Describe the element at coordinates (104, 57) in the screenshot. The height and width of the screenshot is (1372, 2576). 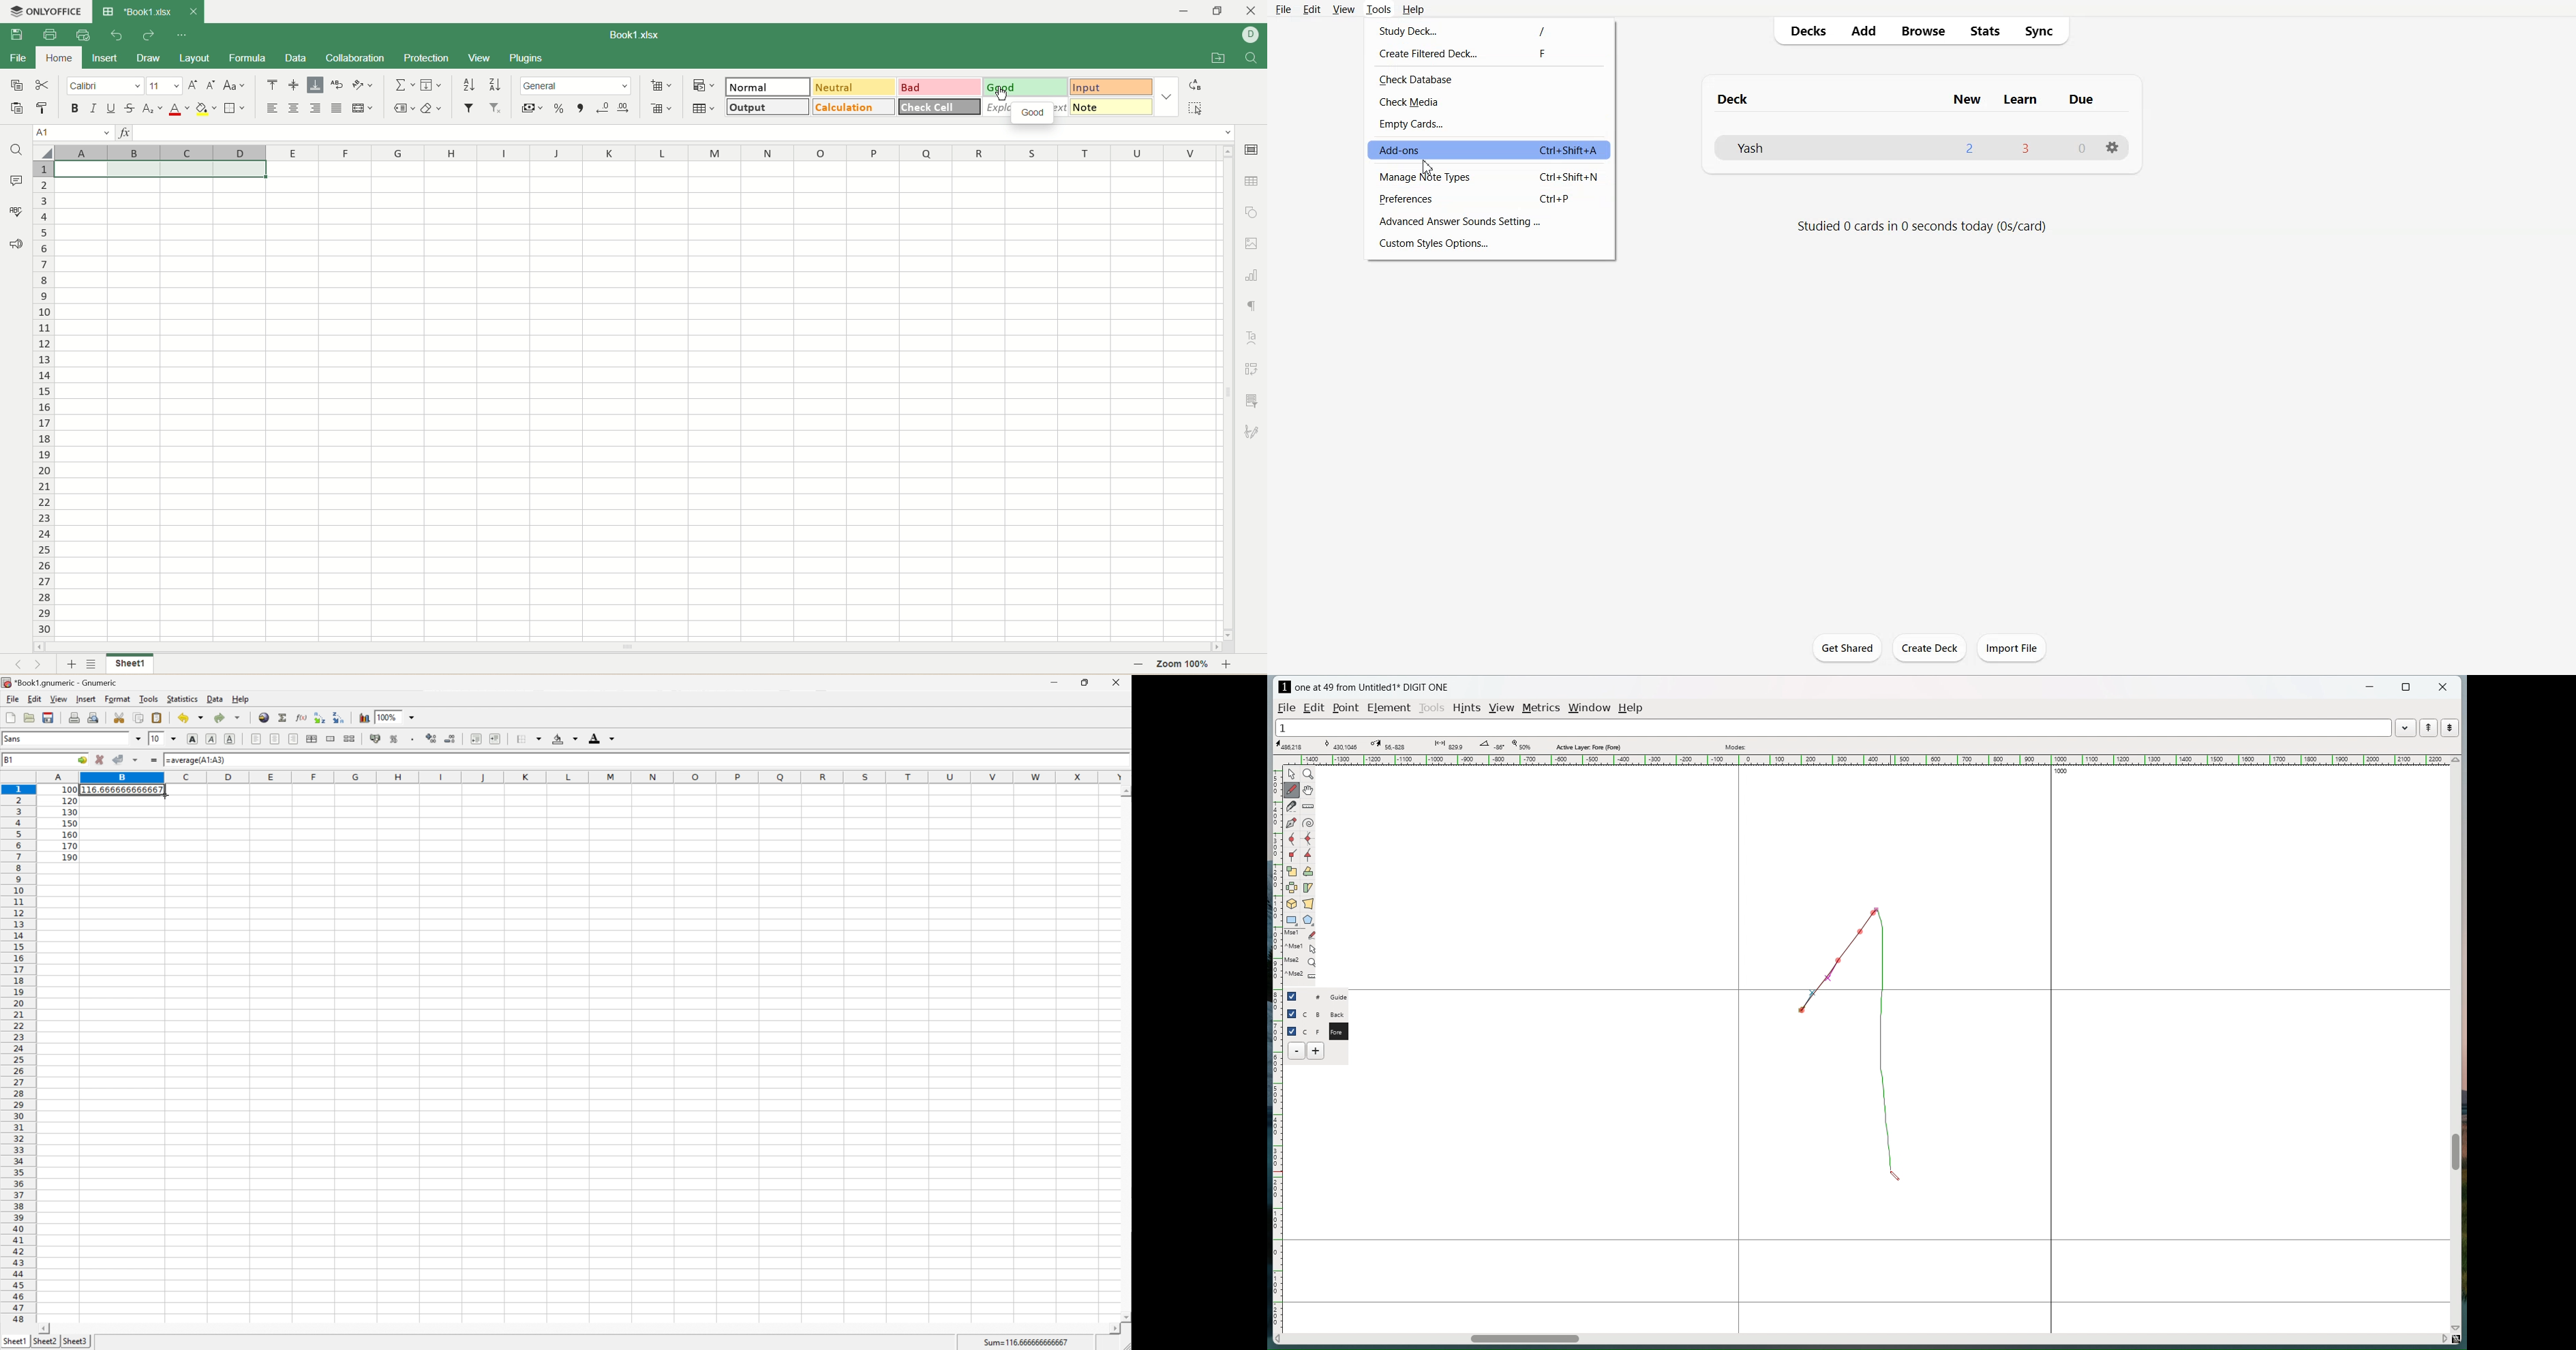
I see `insert` at that location.